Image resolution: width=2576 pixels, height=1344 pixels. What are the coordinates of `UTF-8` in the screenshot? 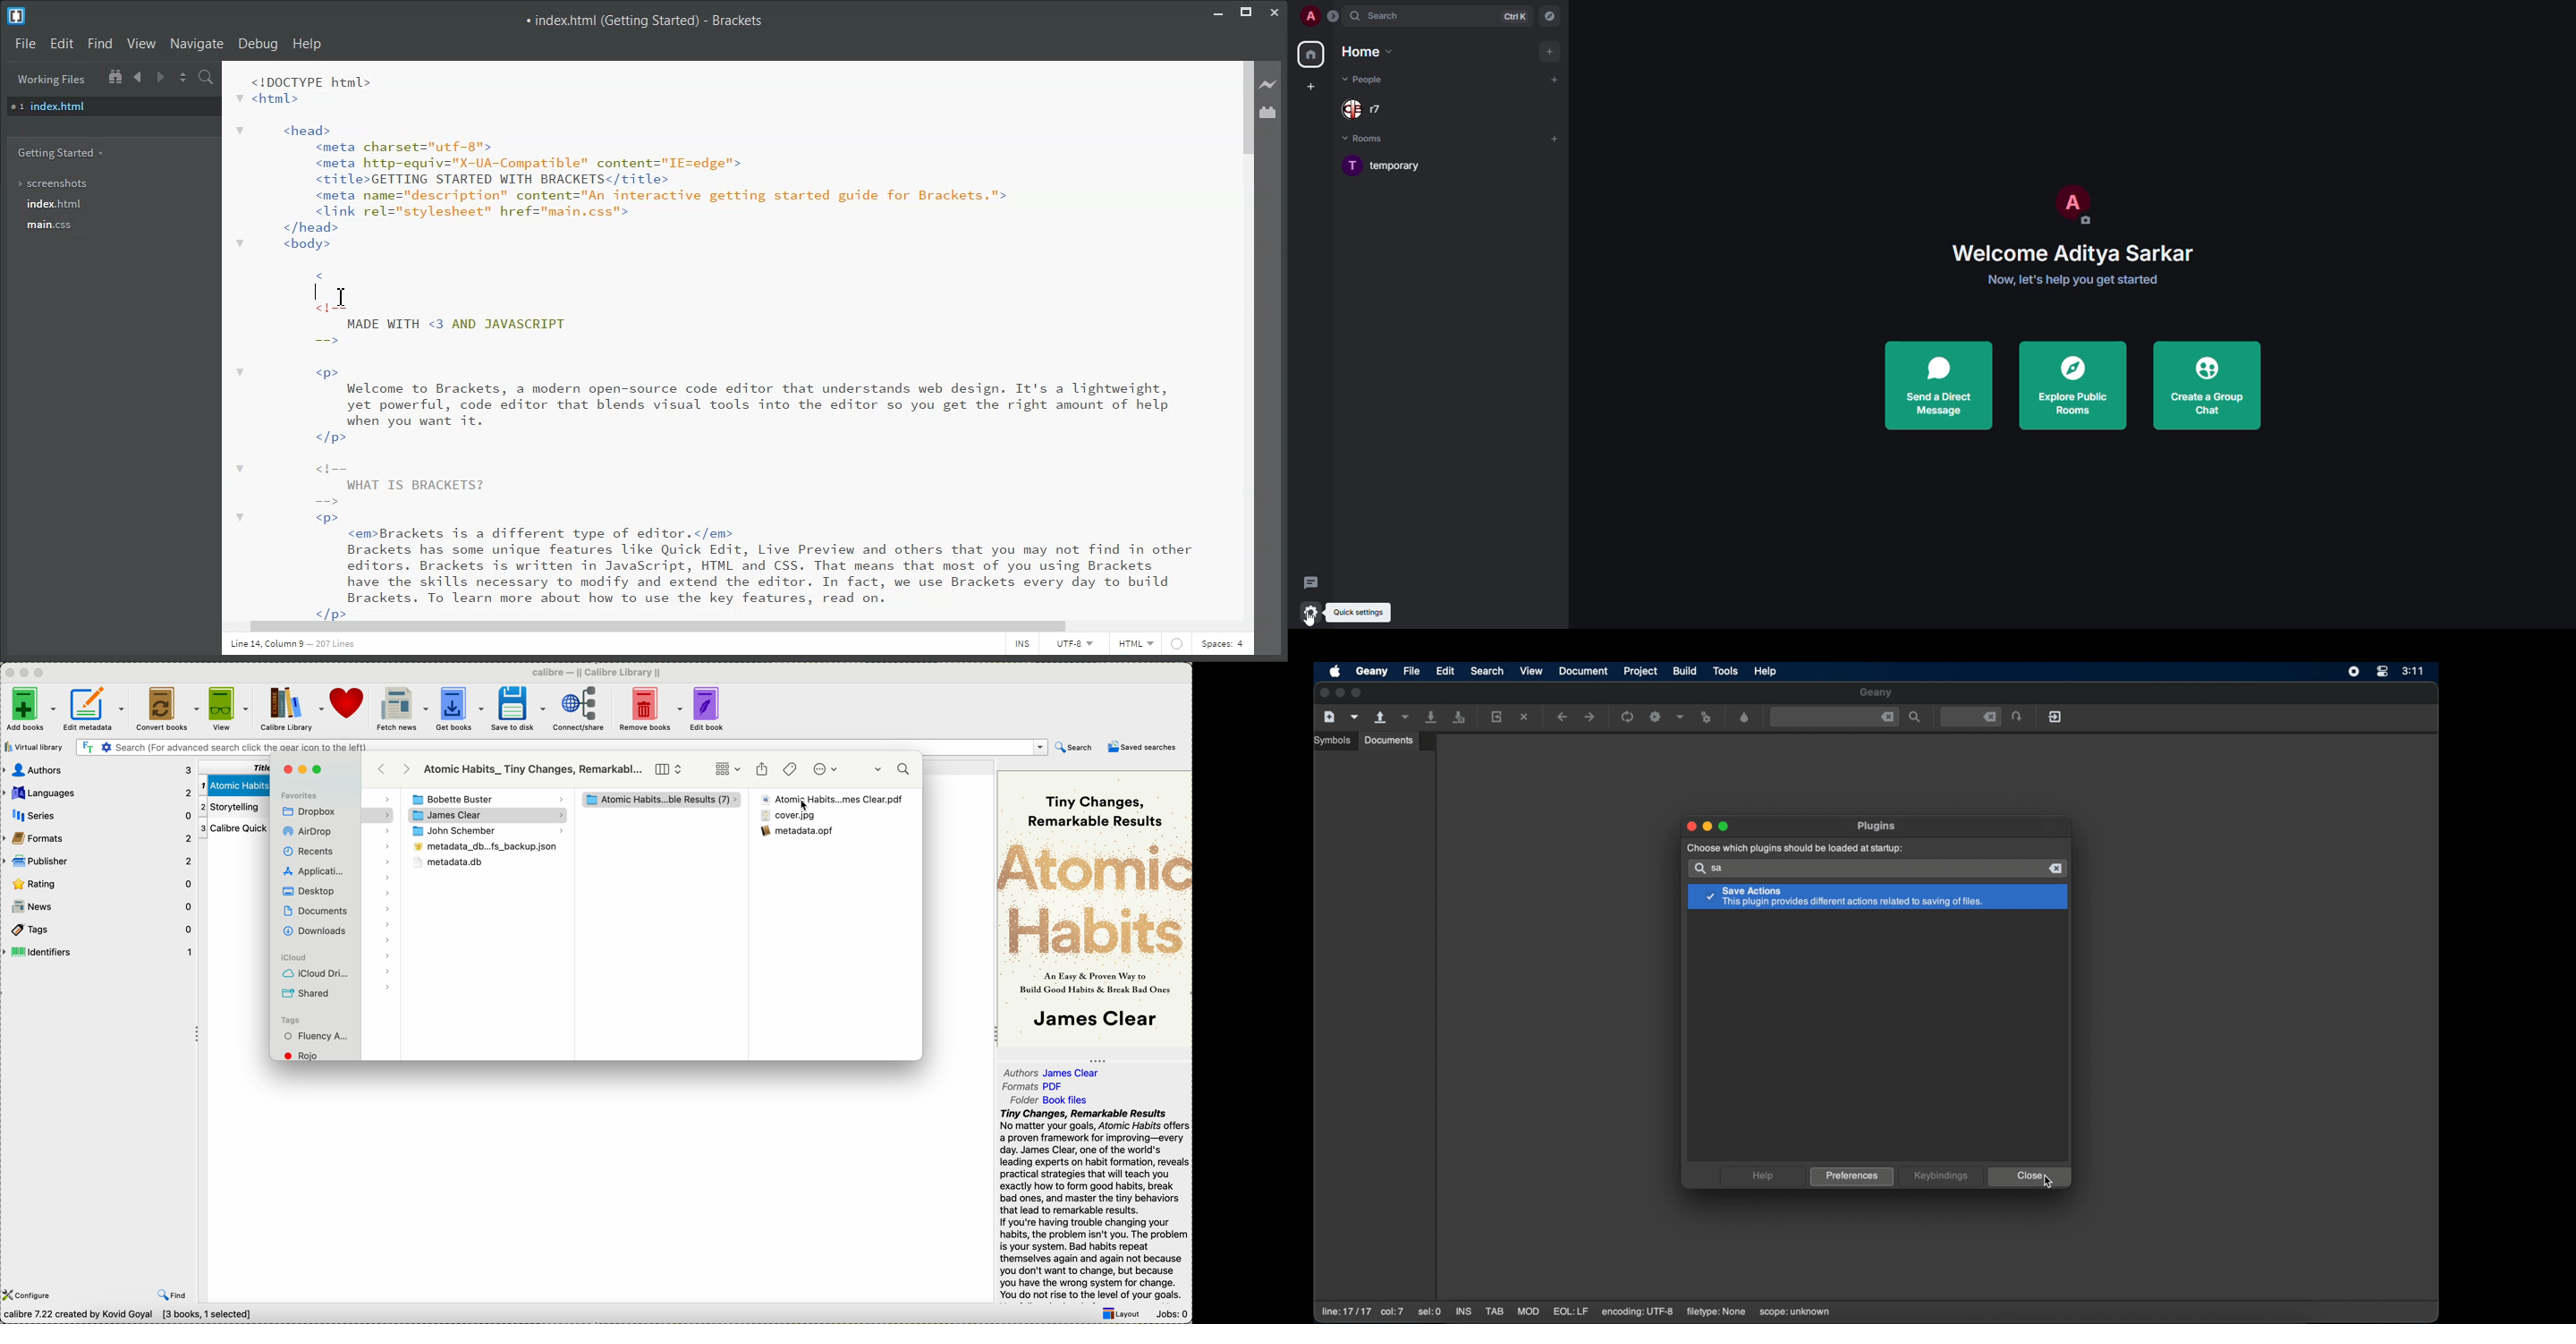 It's located at (1076, 645).